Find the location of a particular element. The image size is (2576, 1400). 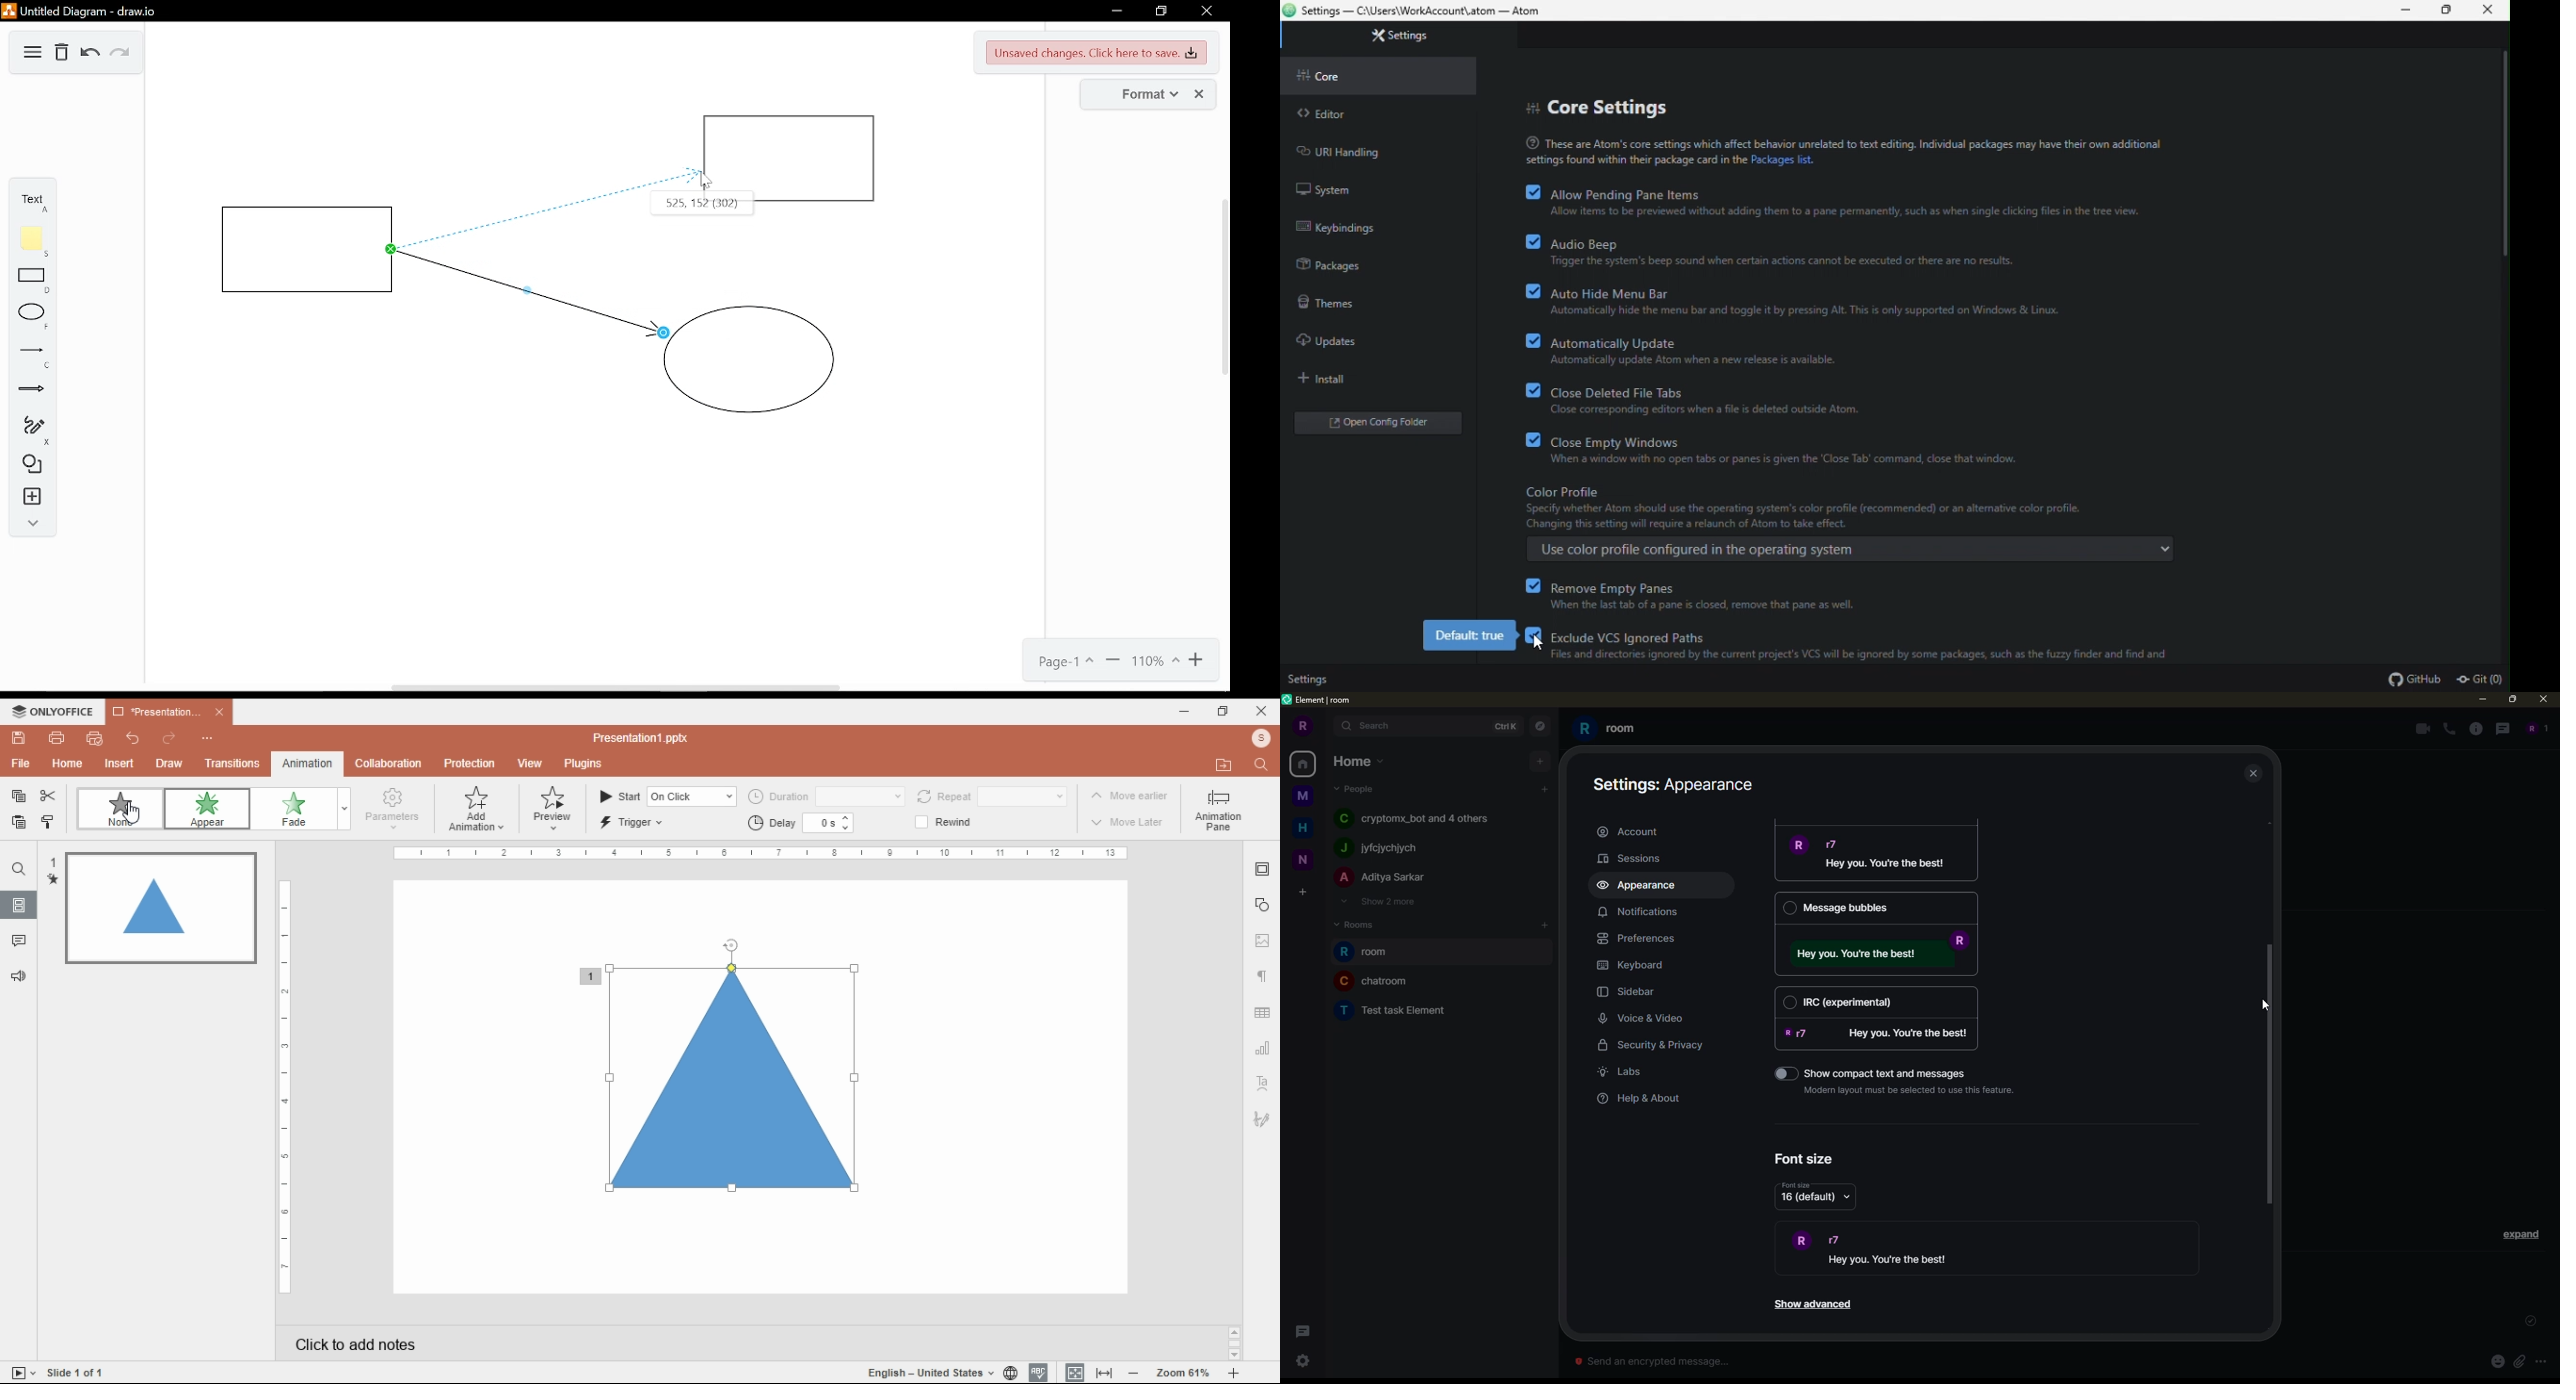

close is located at coordinates (2545, 699).